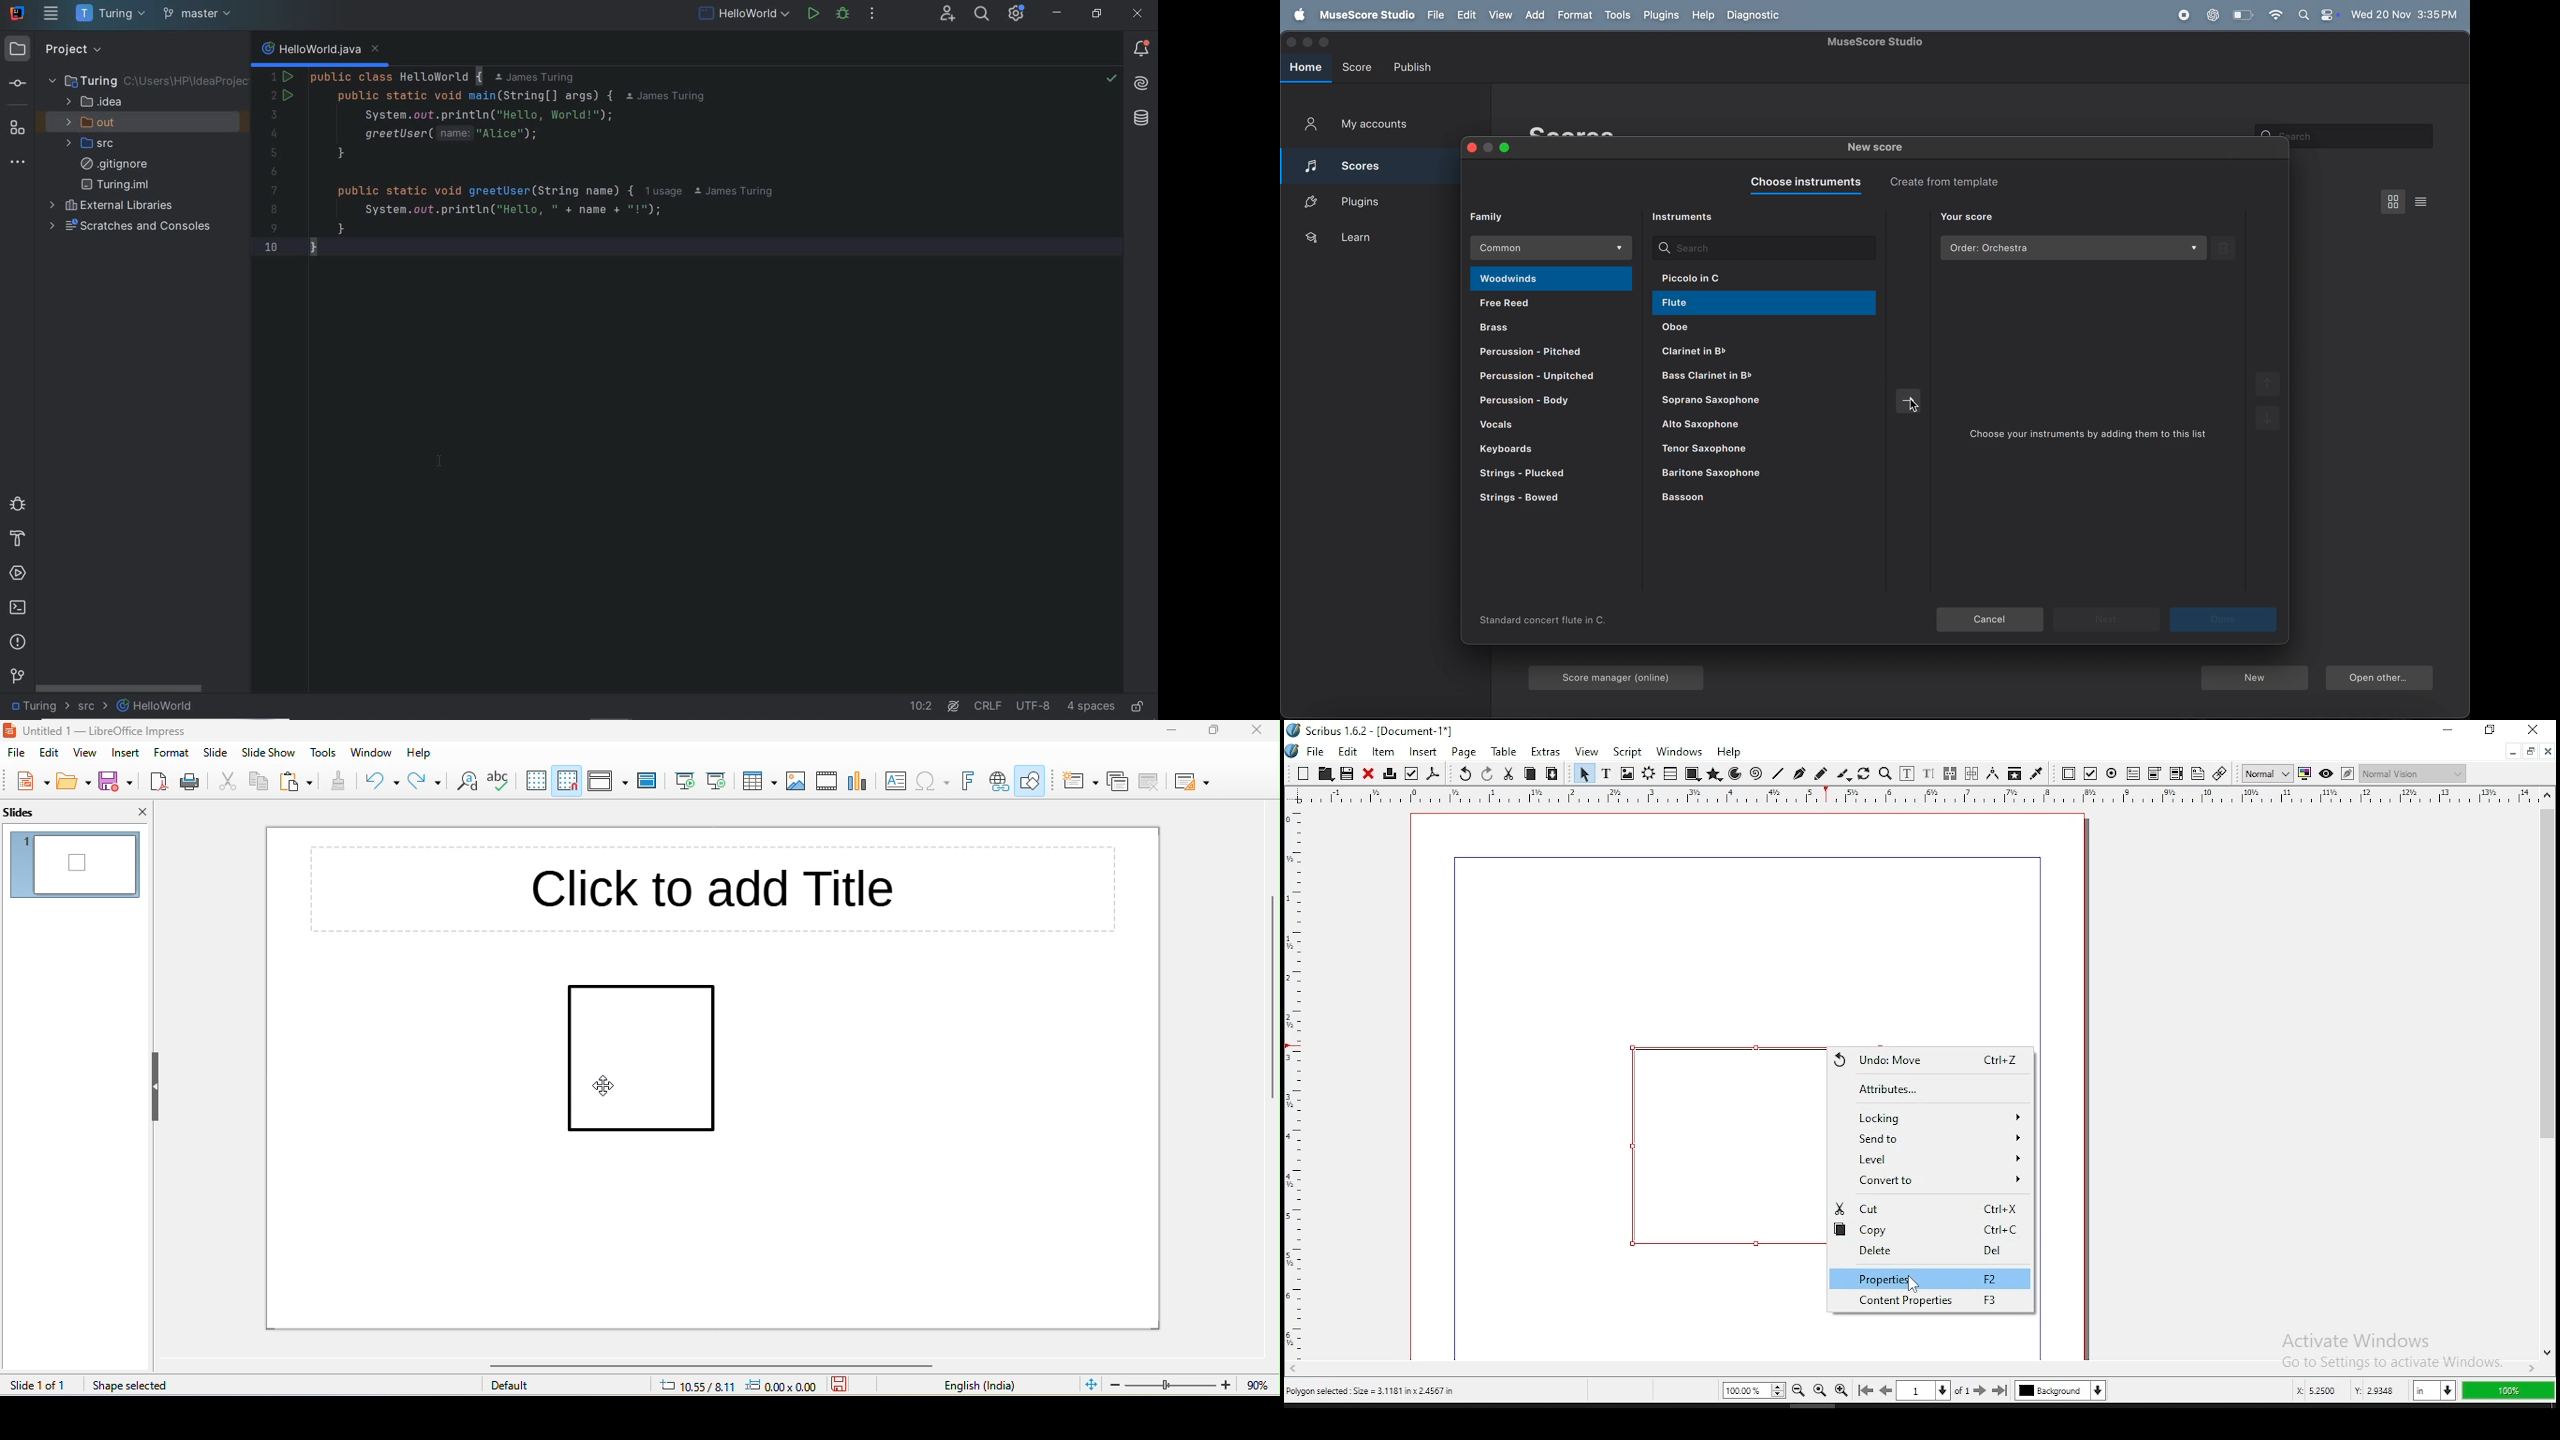  What do you see at coordinates (1755, 450) in the screenshot?
I see `tenorvsaxophone` at bounding box center [1755, 450].